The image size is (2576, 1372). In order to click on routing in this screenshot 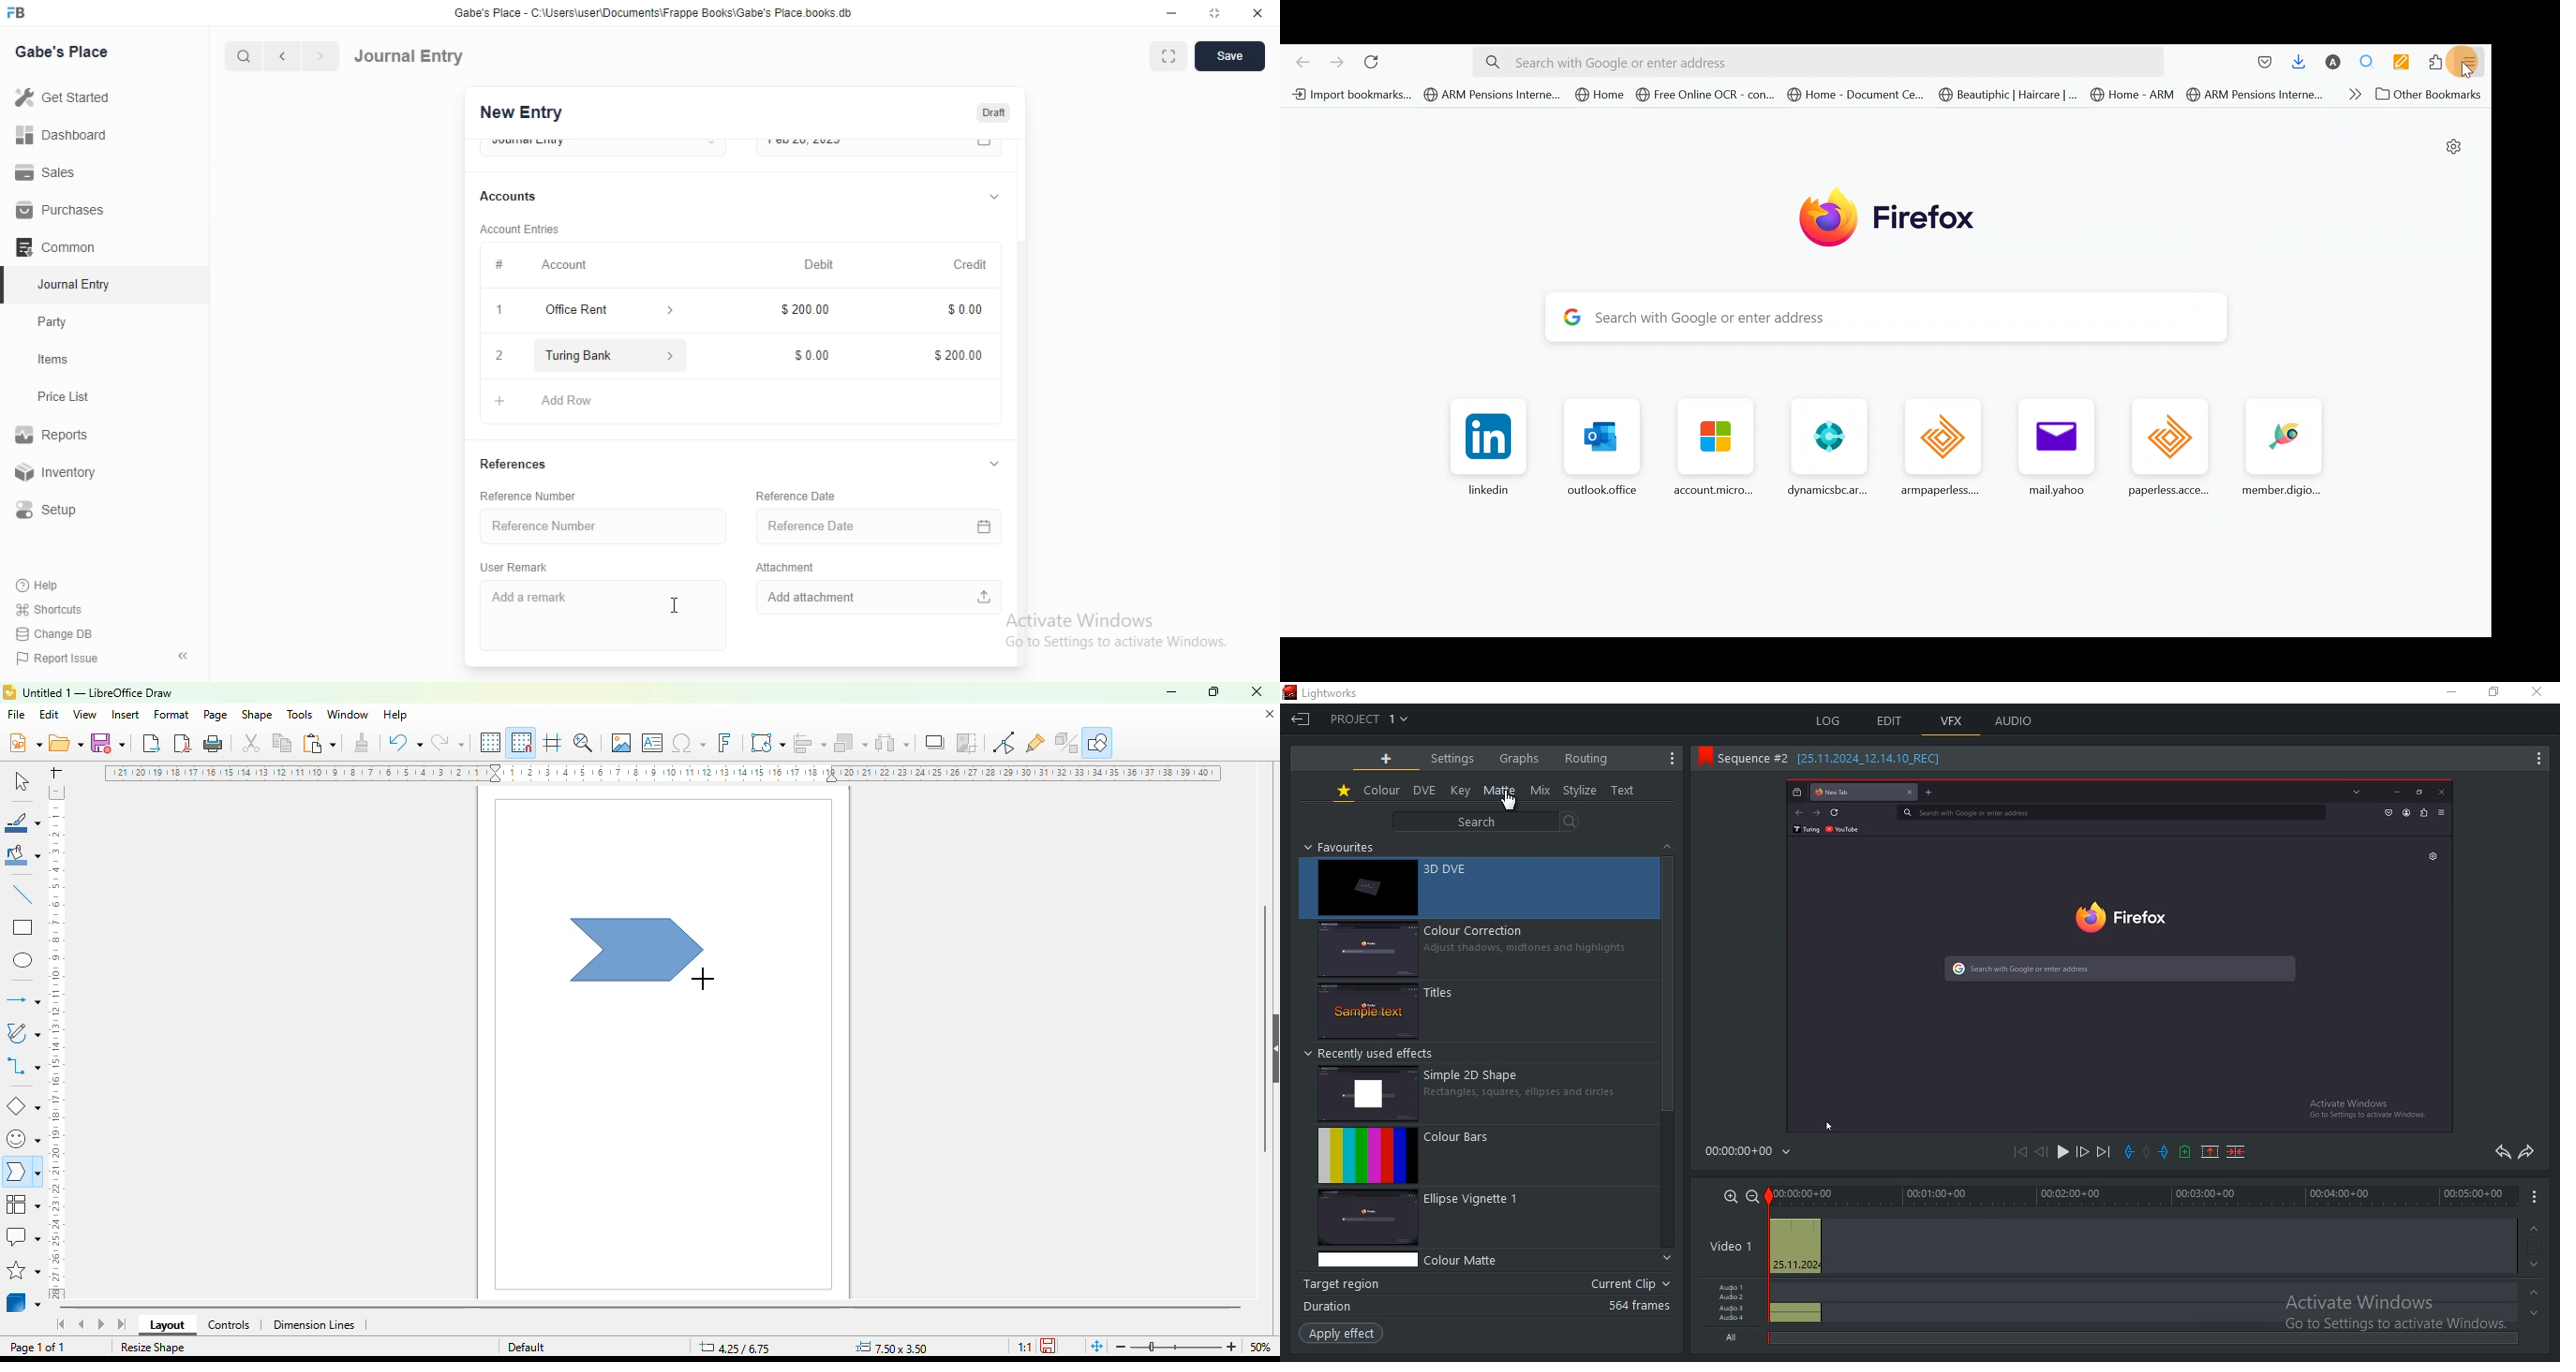, I will do `click(1585, 758)`.